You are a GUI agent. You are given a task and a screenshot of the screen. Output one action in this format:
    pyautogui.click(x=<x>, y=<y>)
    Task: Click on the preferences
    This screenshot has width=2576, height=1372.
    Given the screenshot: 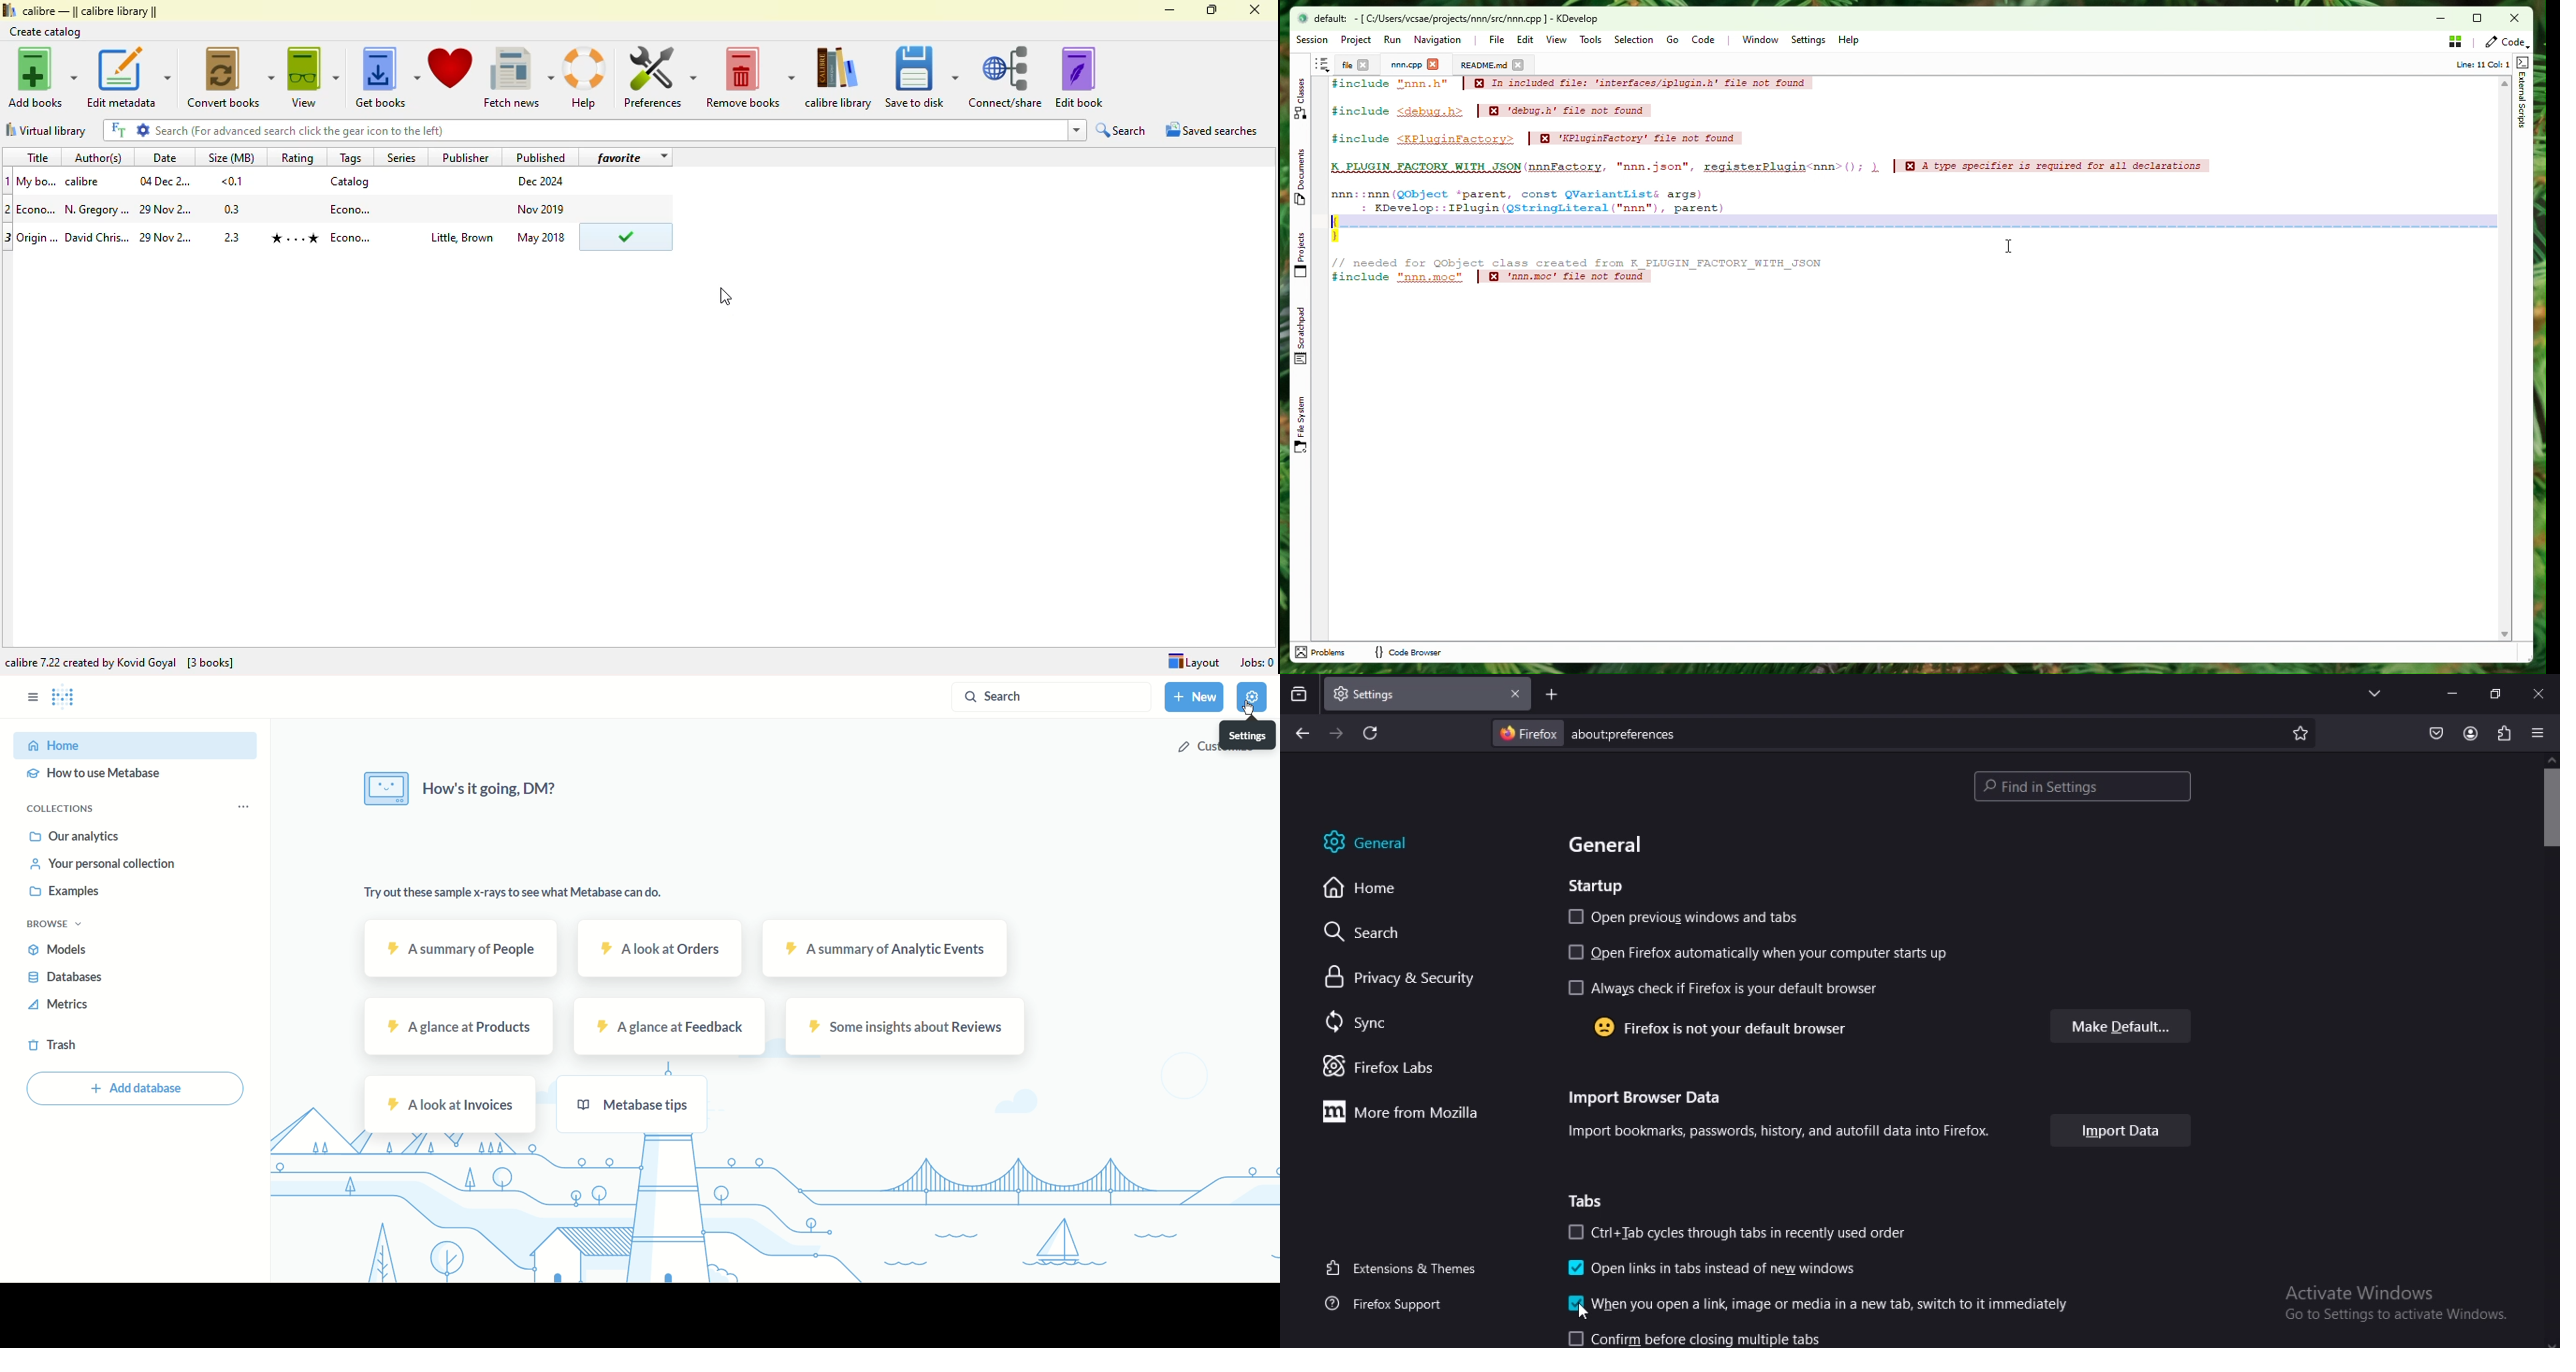 What is the action you would take?
    pyautogui.click(x=659, y=77)
    